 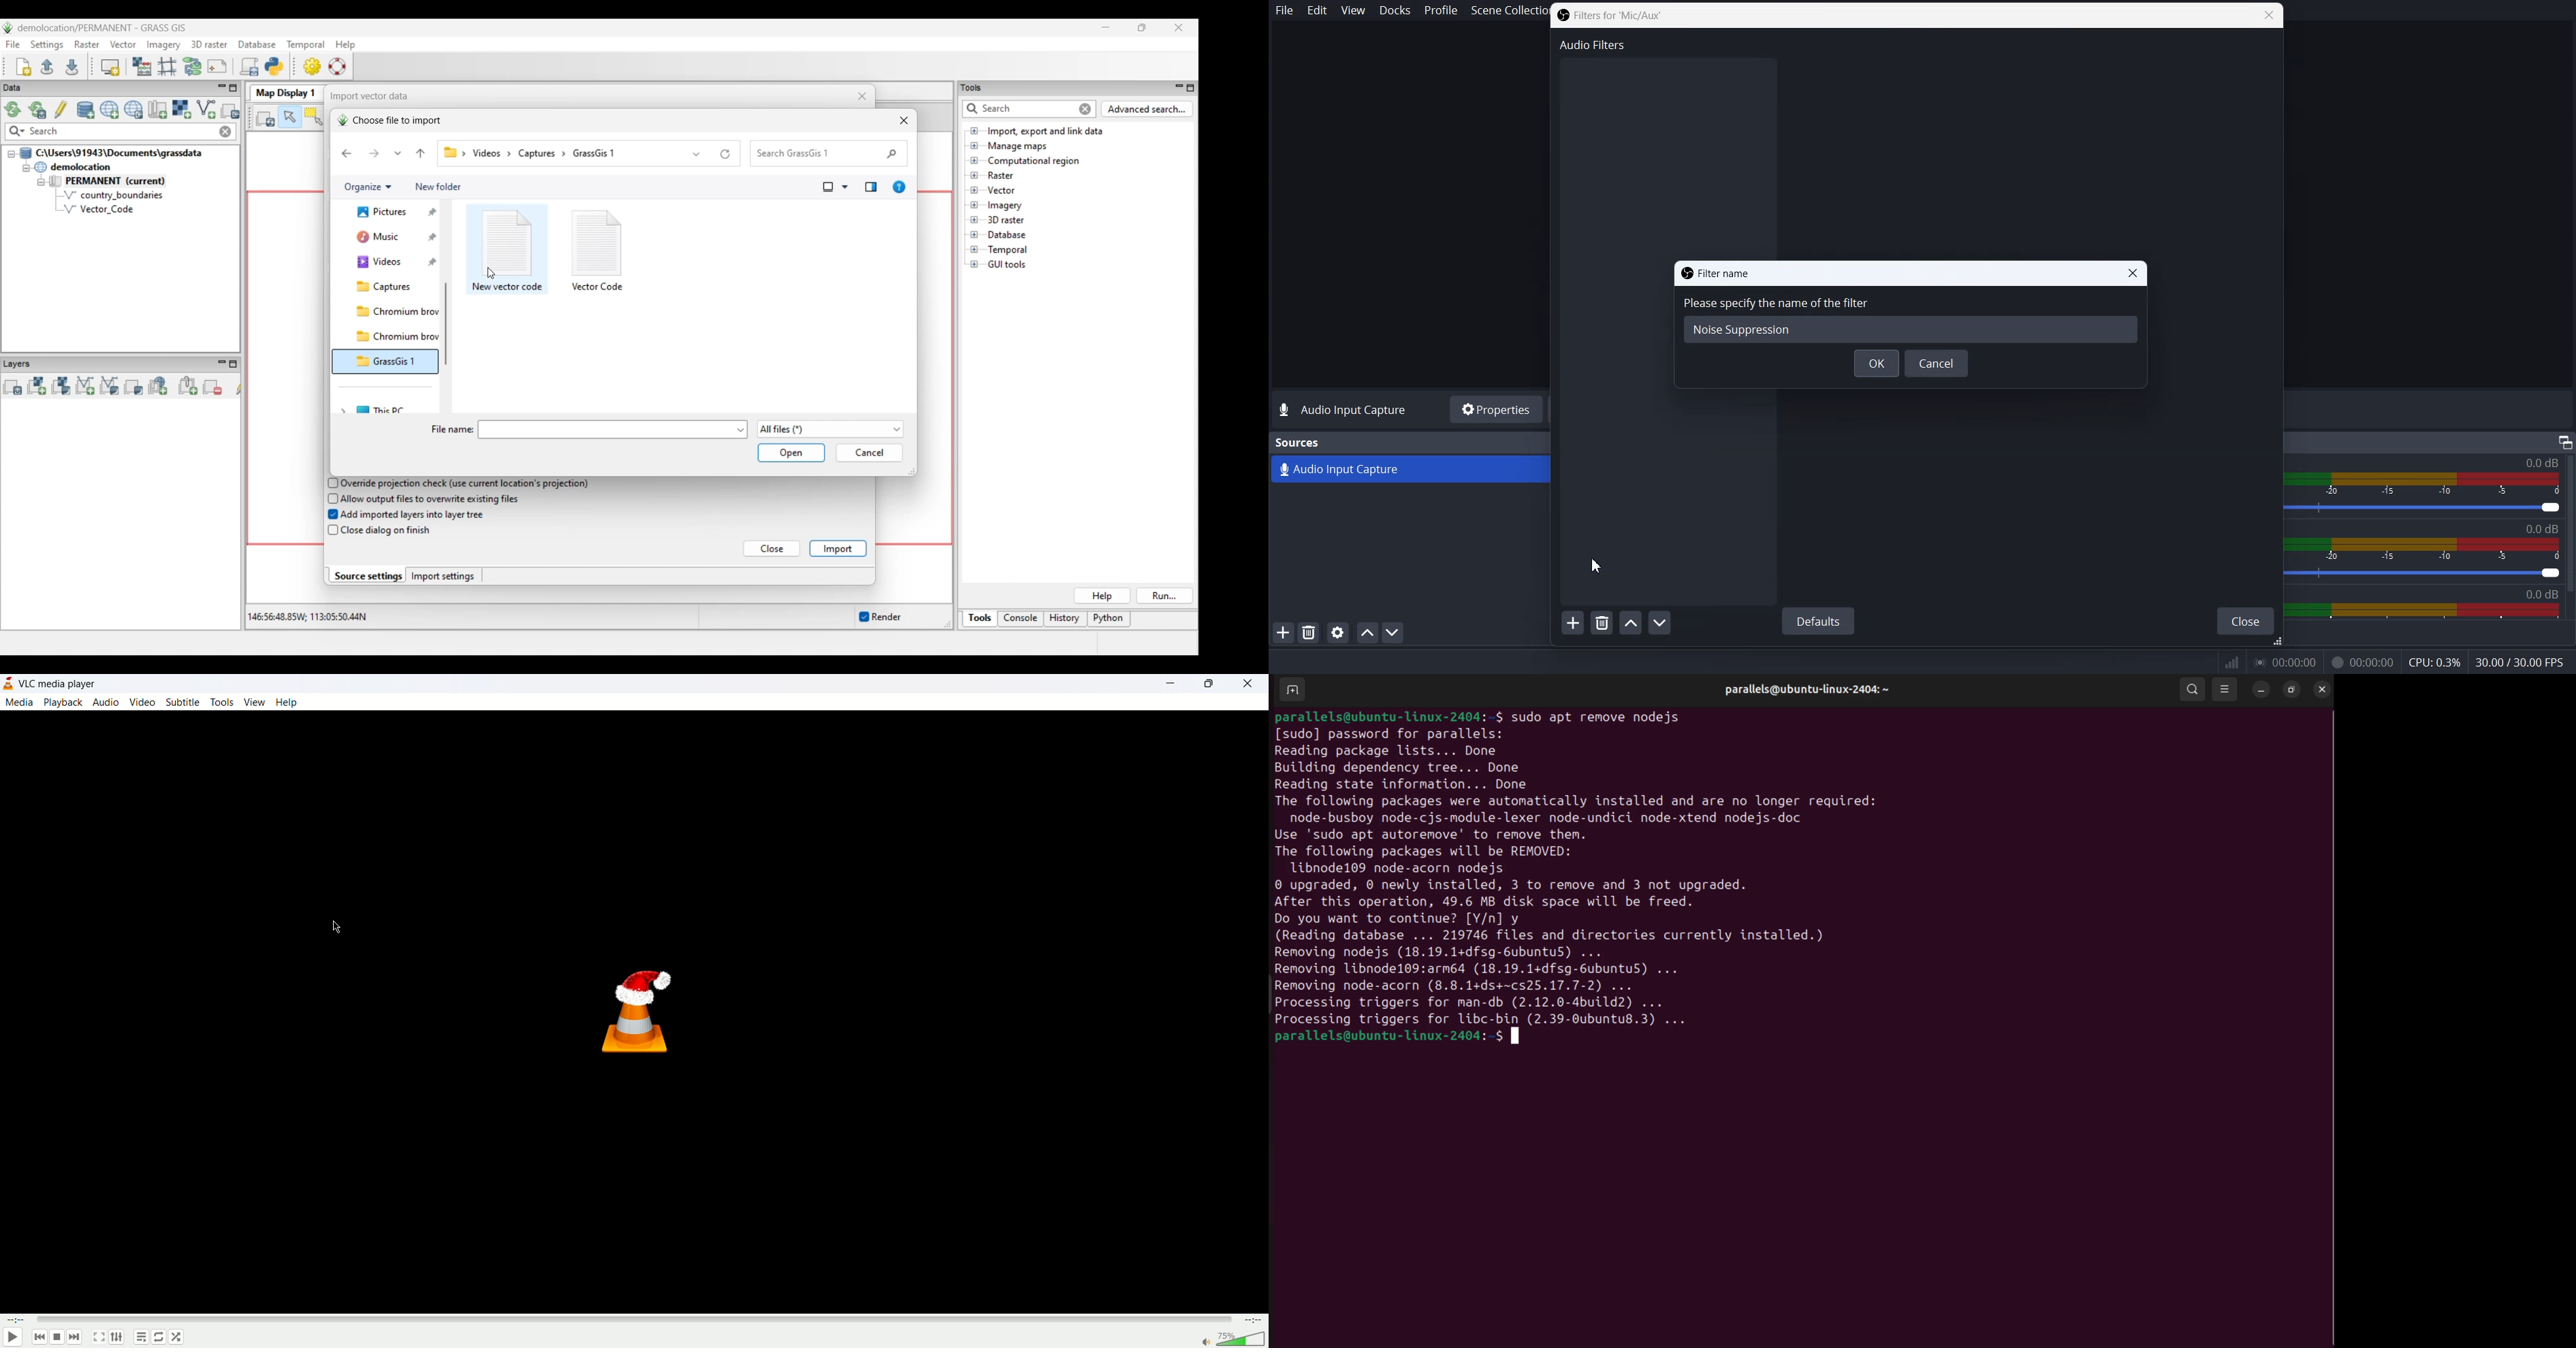 What do you see at coordinates (2424, 611) in the screenshot?
I see `Sound Panel` at bounding box center [2424, 611].